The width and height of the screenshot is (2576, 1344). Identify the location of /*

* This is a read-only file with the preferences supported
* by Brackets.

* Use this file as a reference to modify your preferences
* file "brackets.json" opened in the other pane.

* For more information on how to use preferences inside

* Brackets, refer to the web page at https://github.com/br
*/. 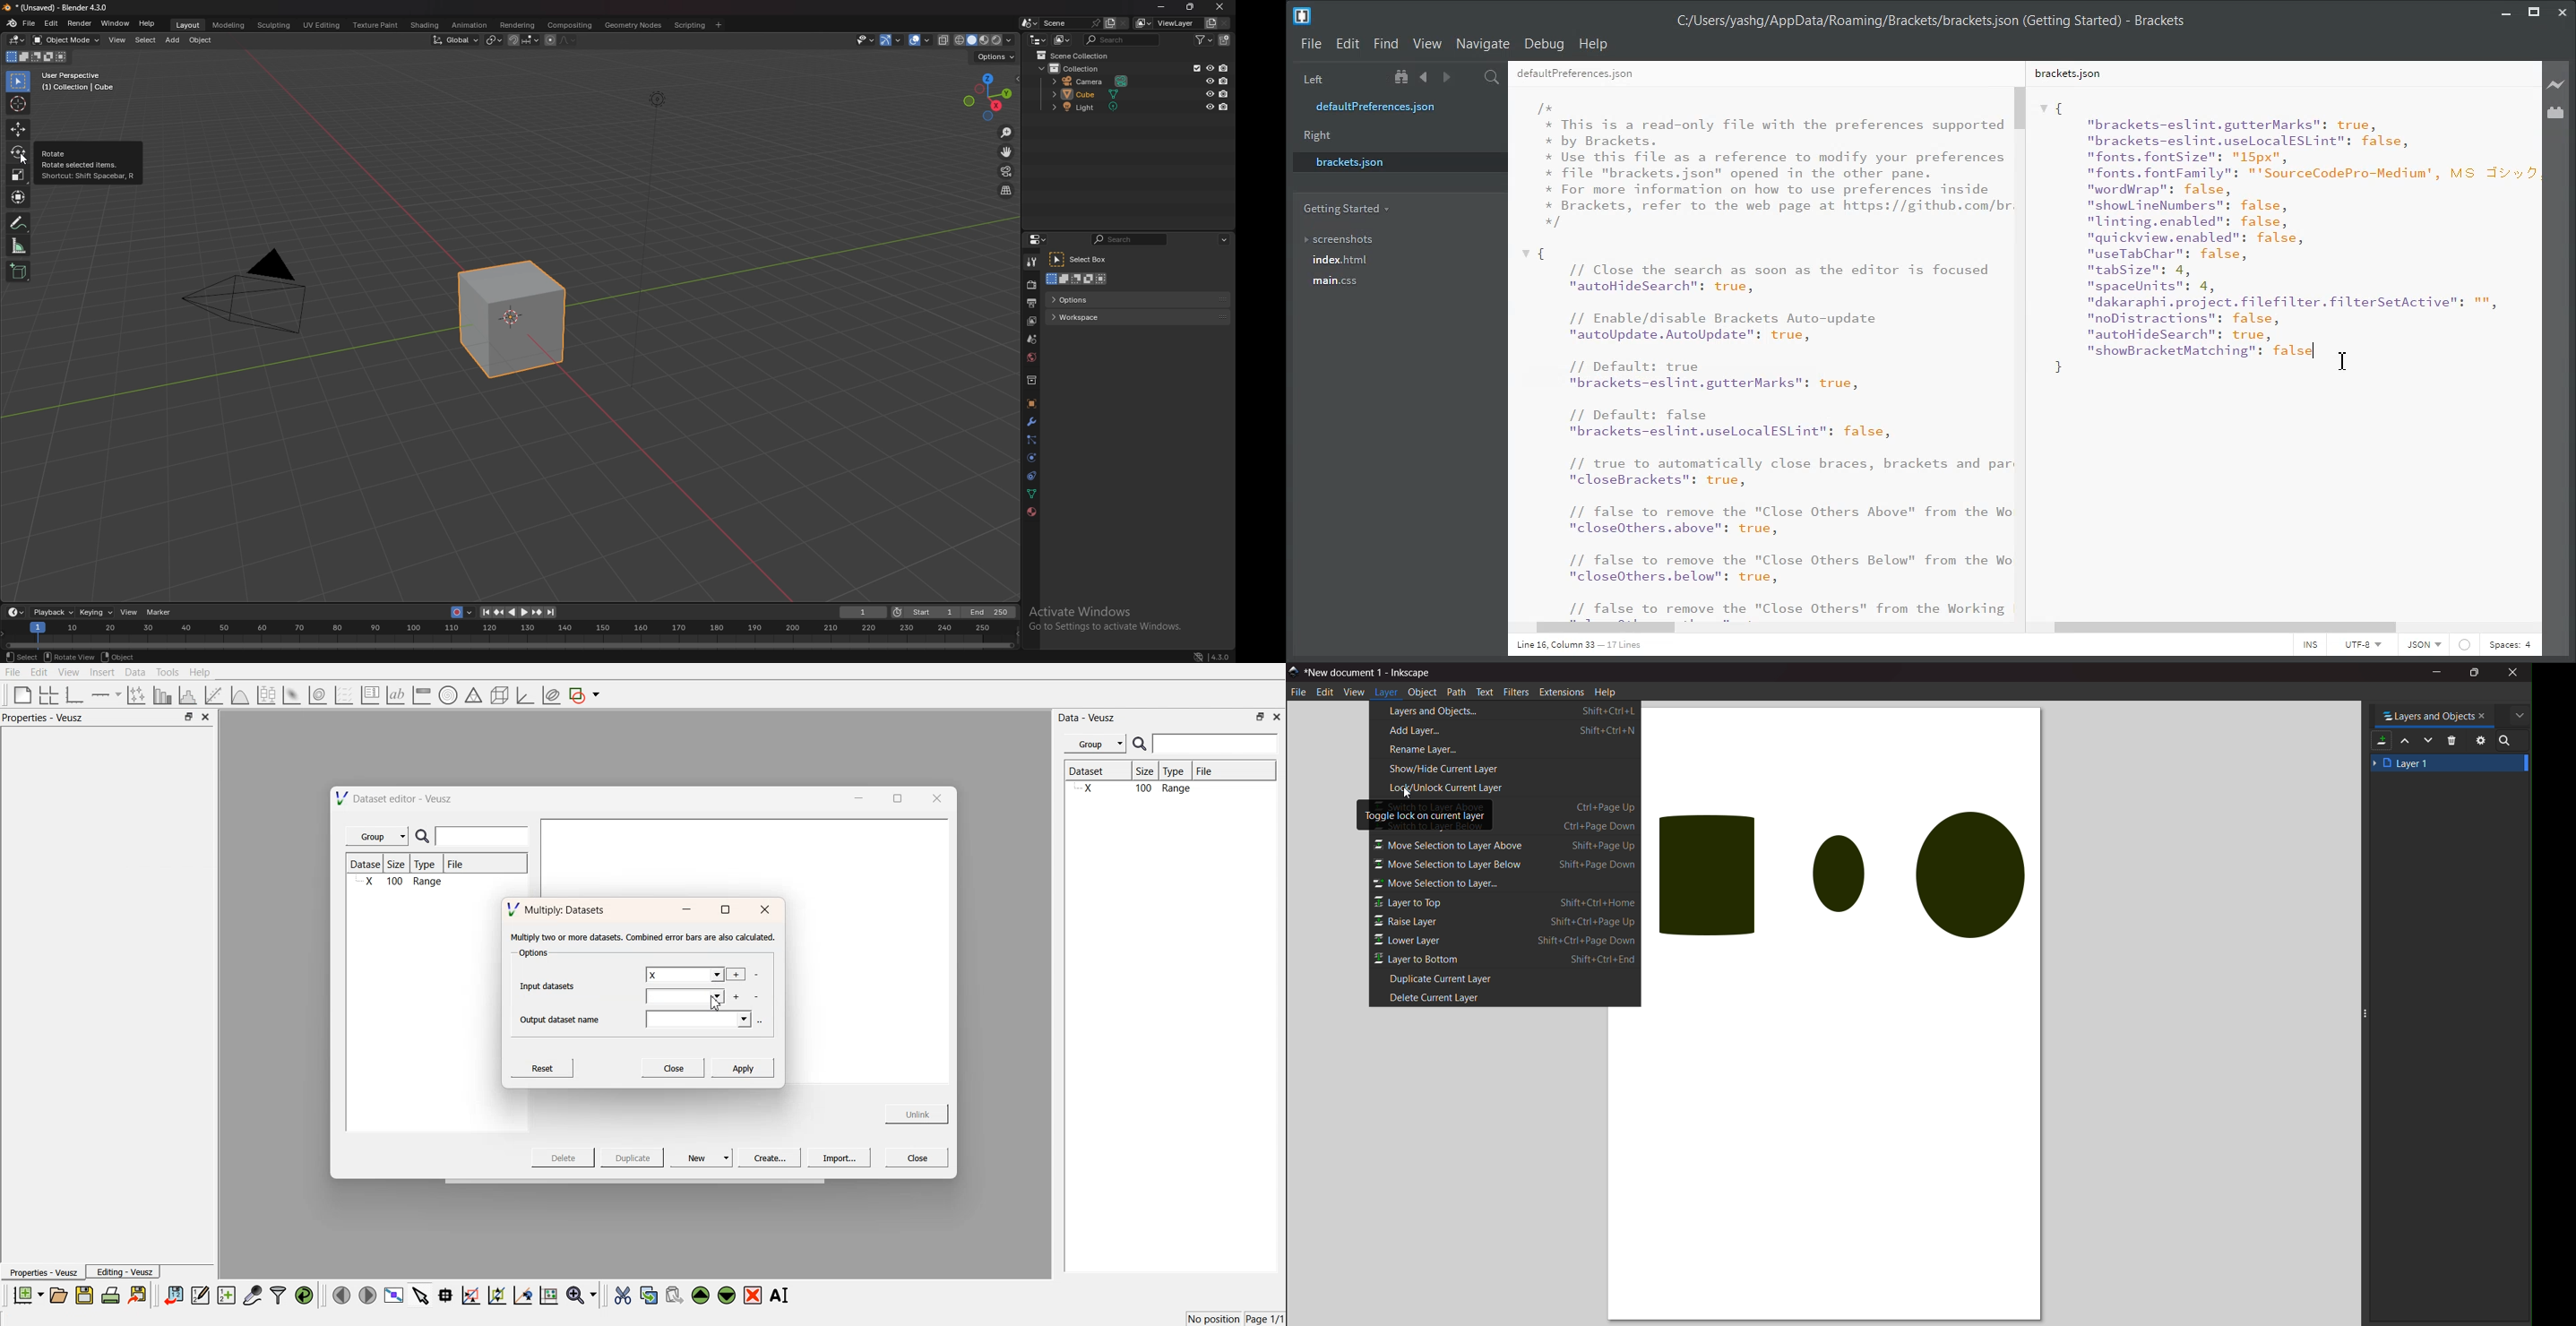
(1775, 165).